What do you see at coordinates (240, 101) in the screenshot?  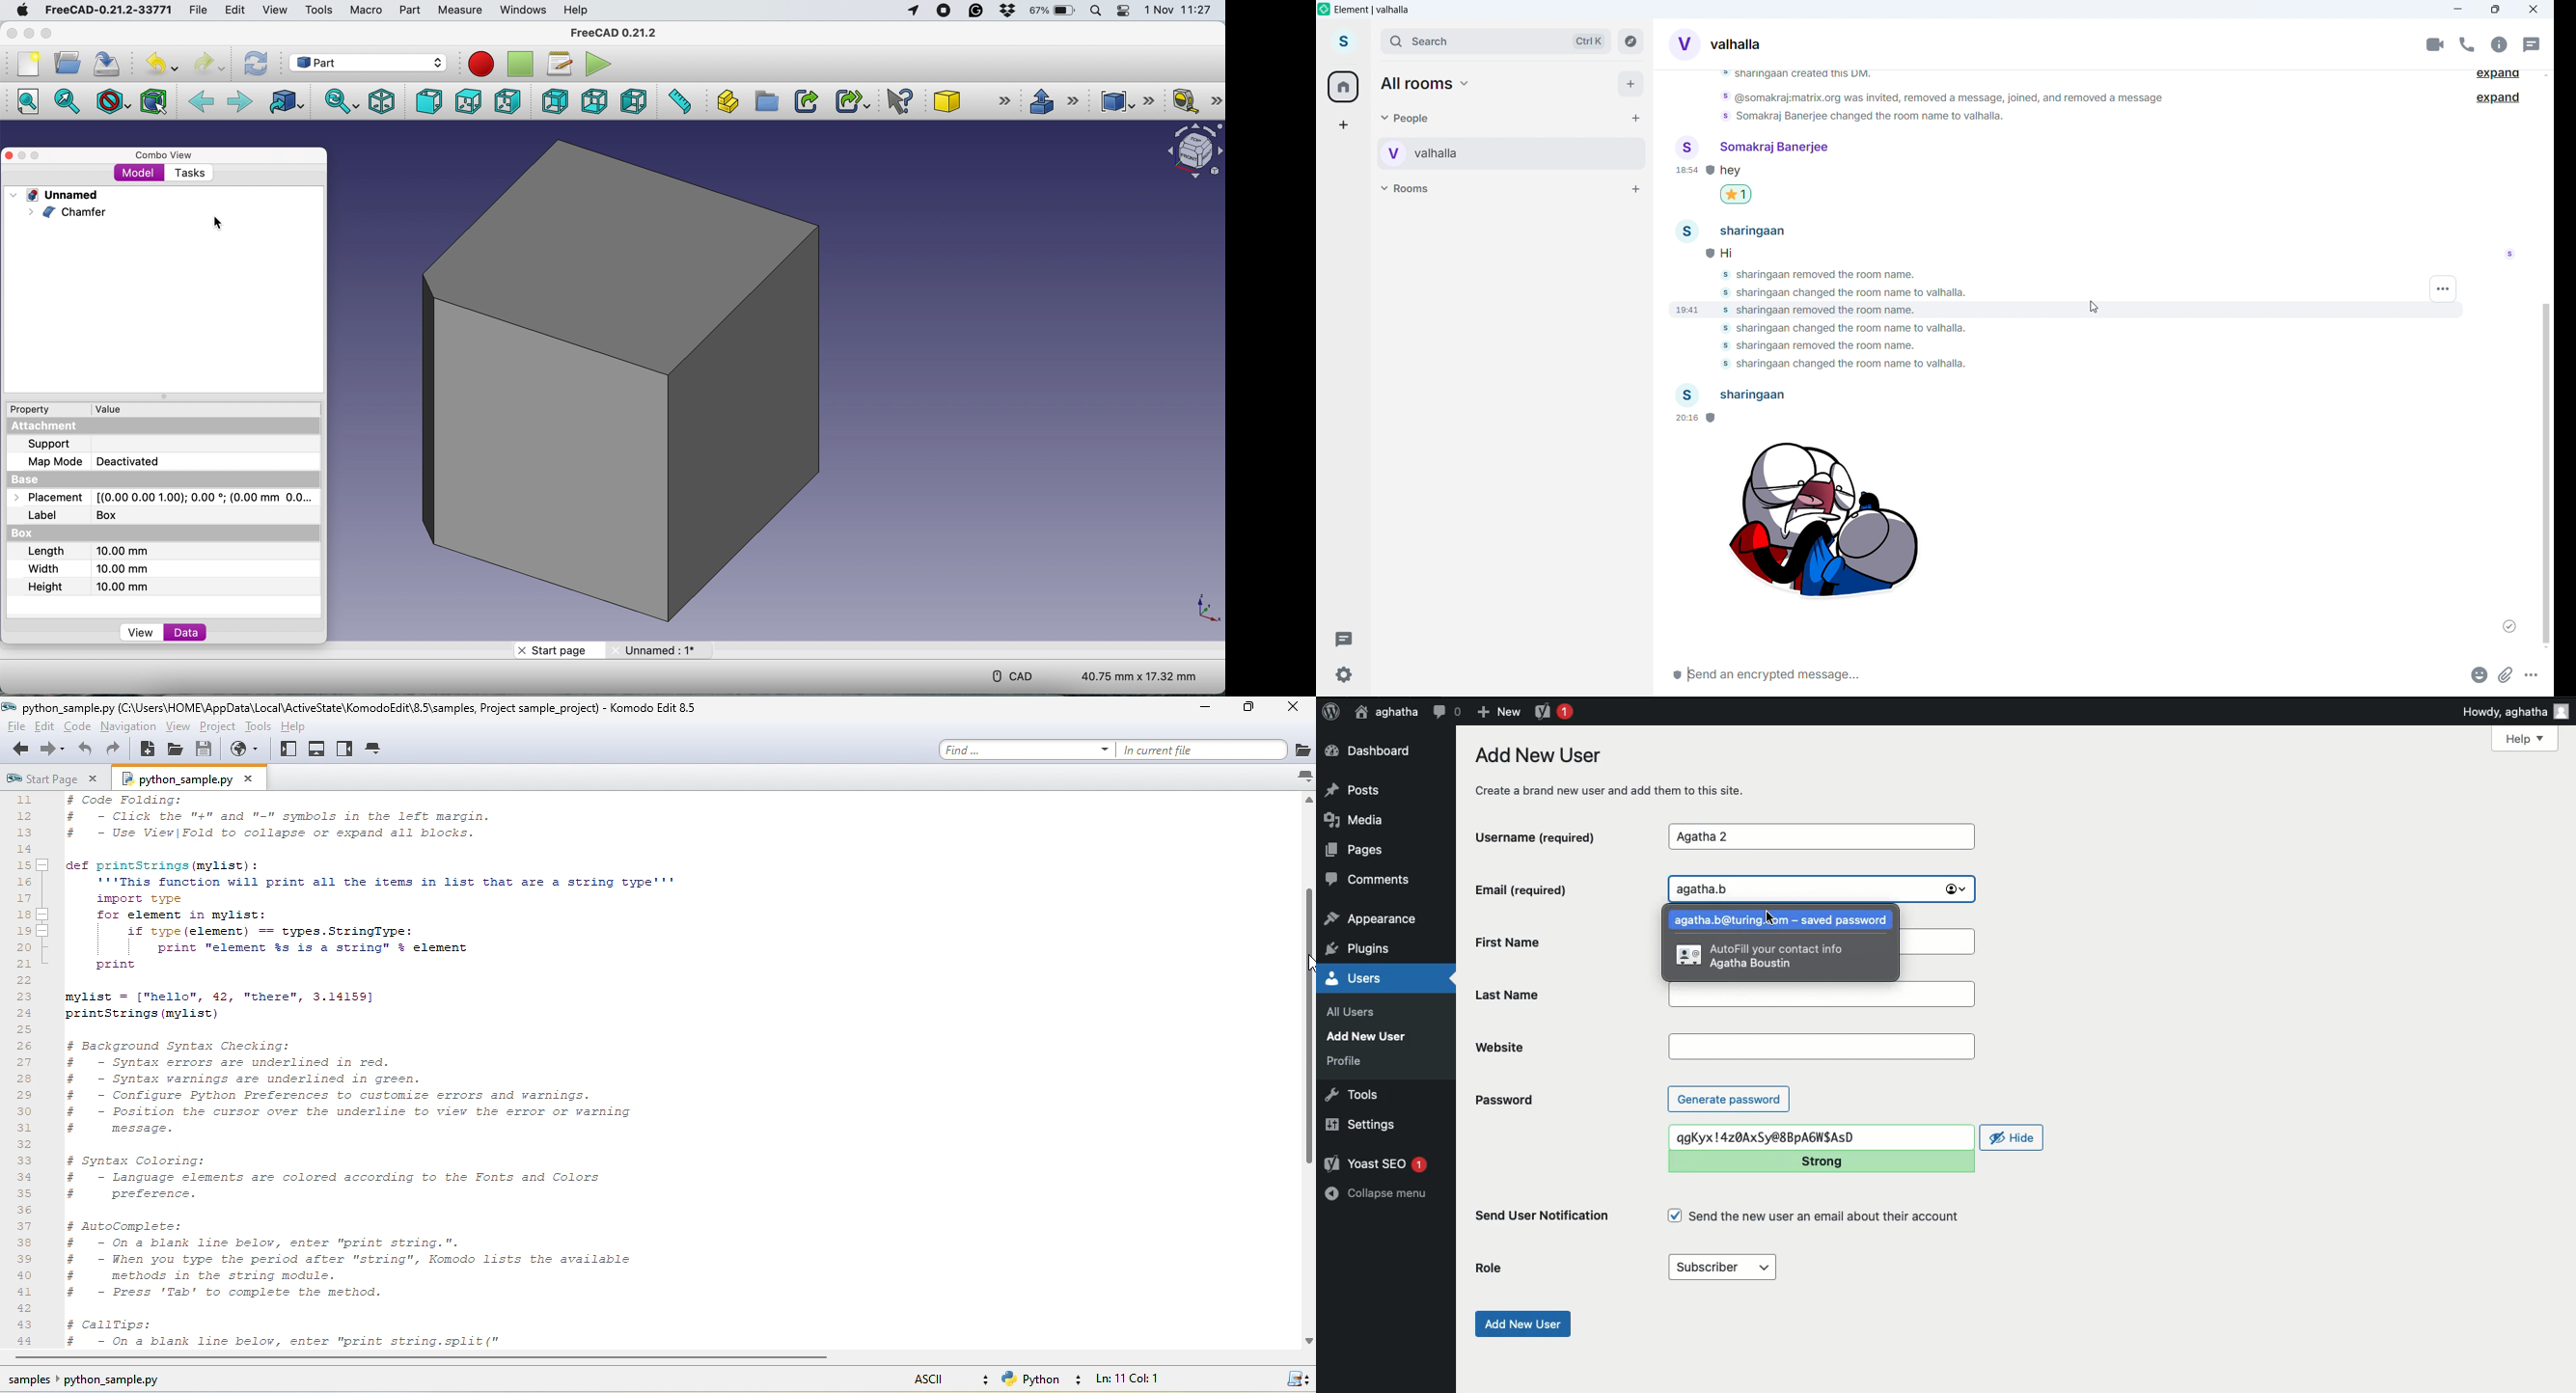 I see `forward` at bounding box center [240, 101].